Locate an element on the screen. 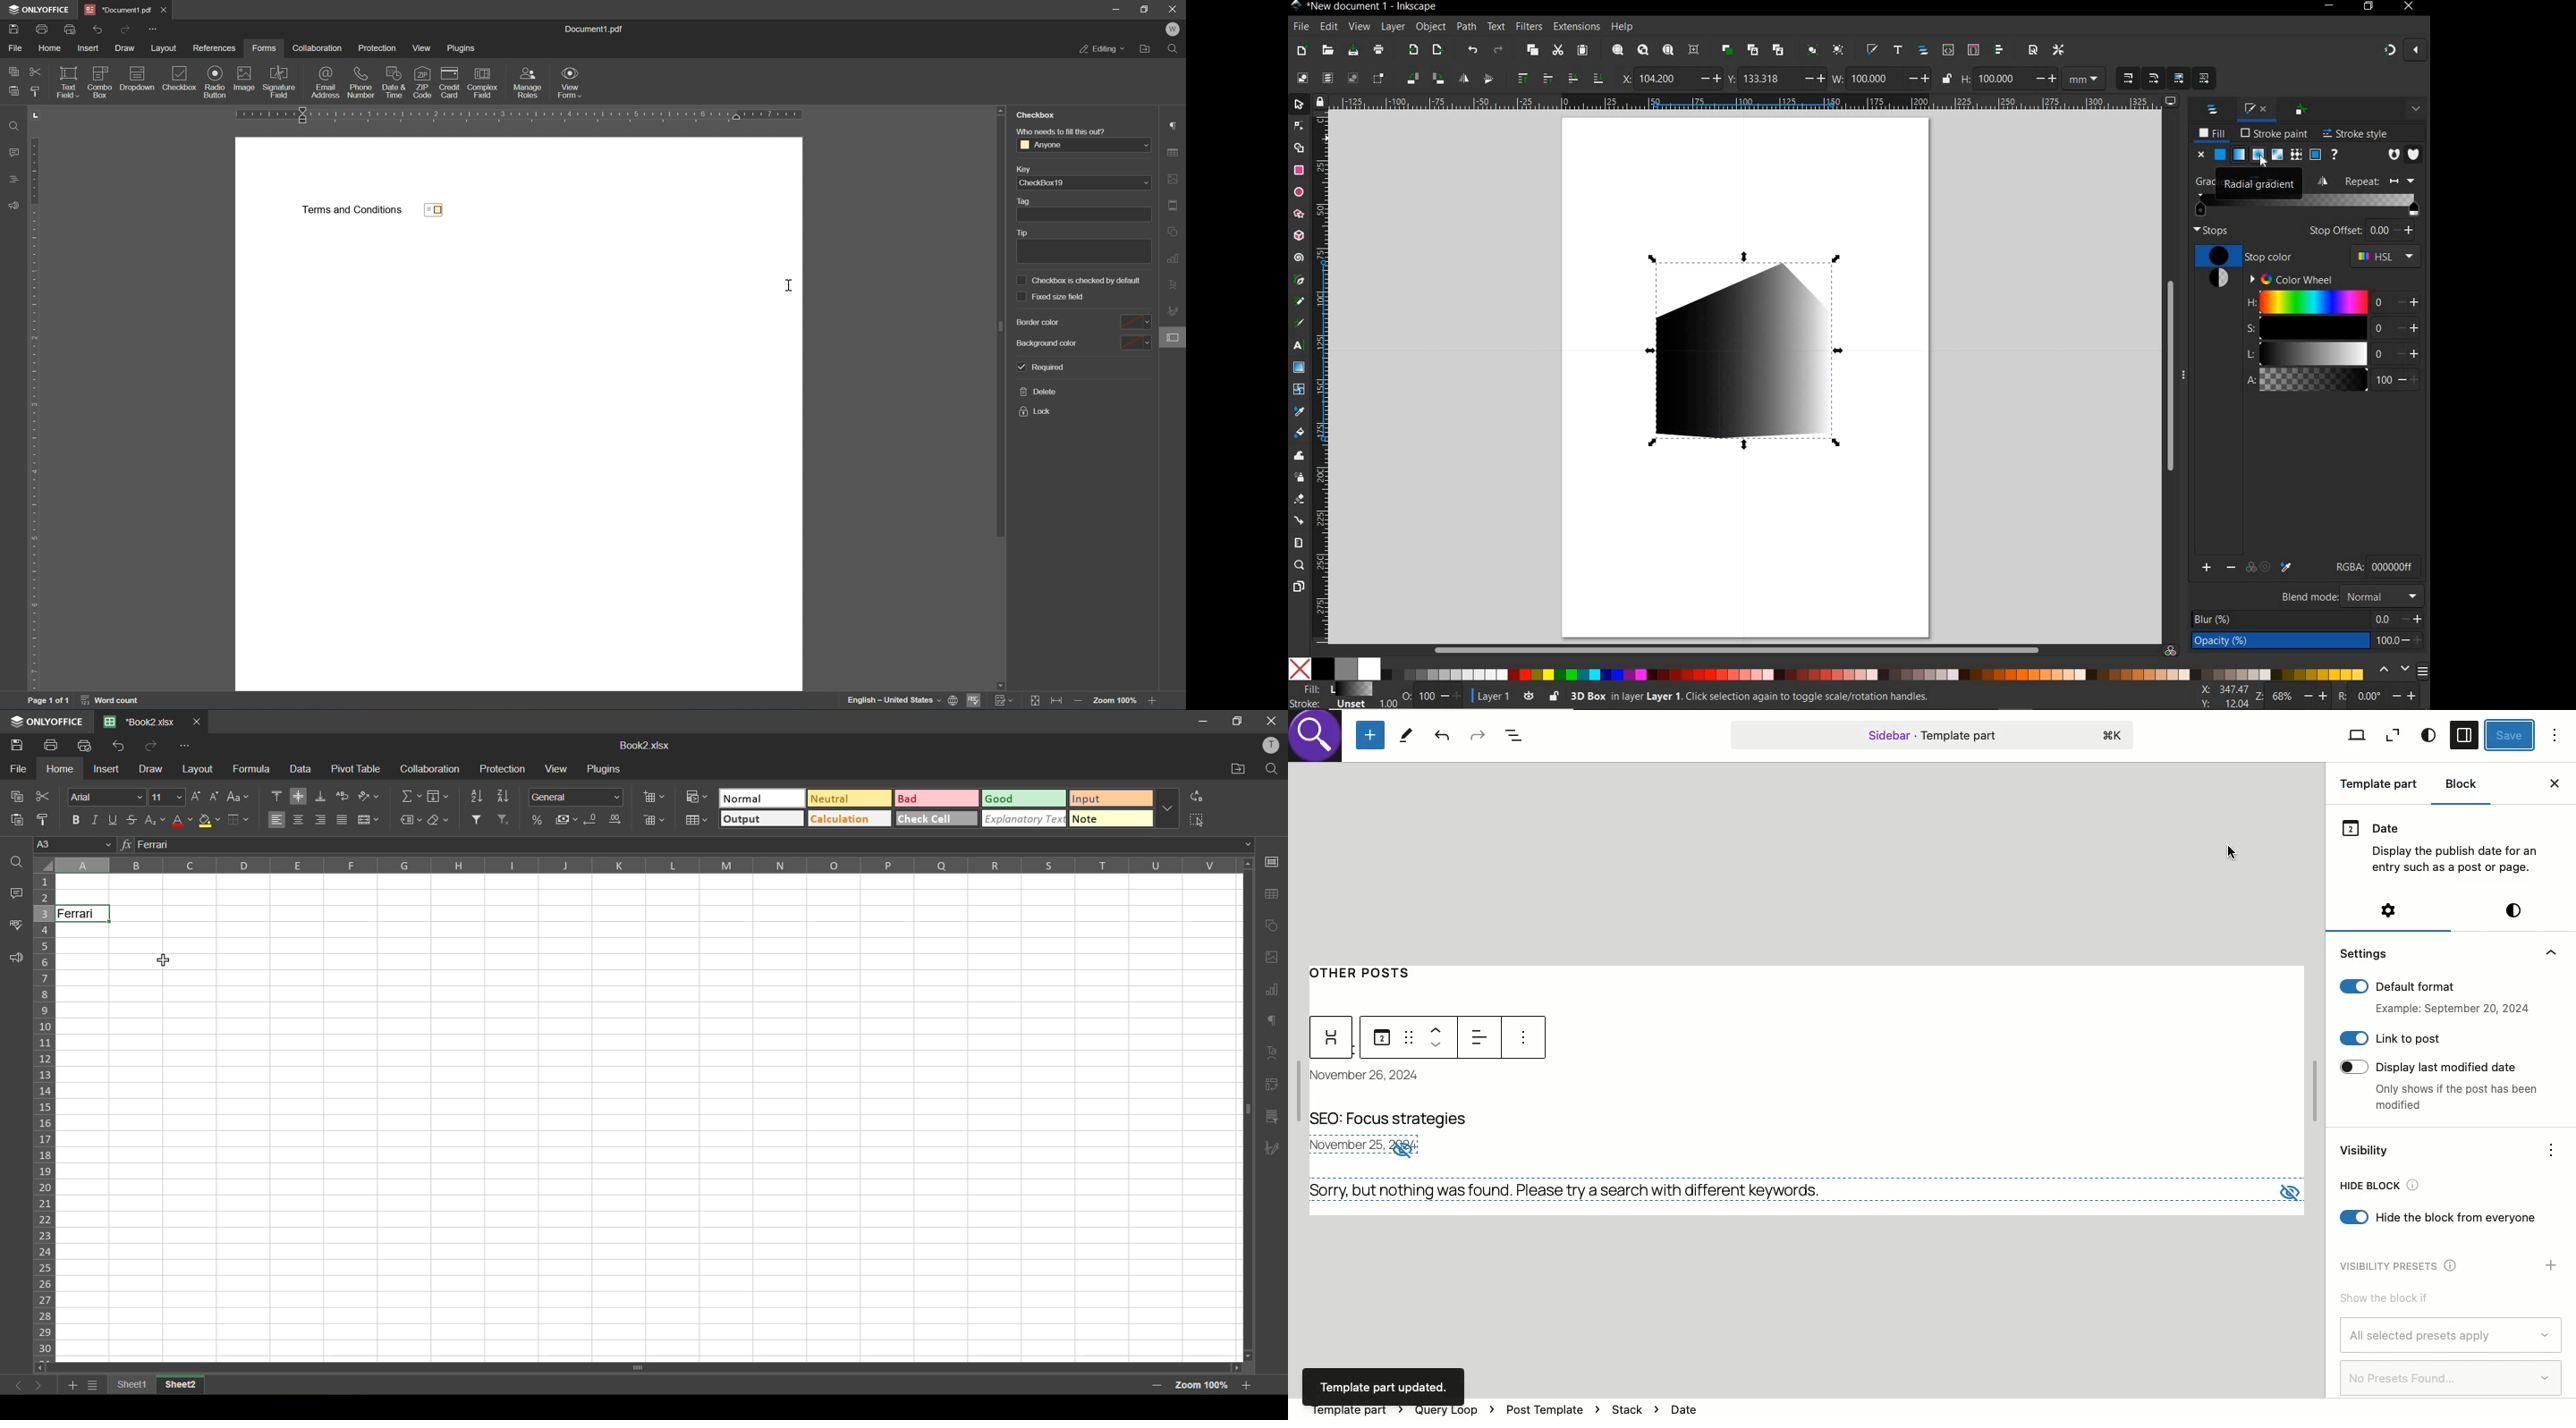 The width and height of the screenshot is (2576, 1428). checkbox is located at coordinates (439, 210).